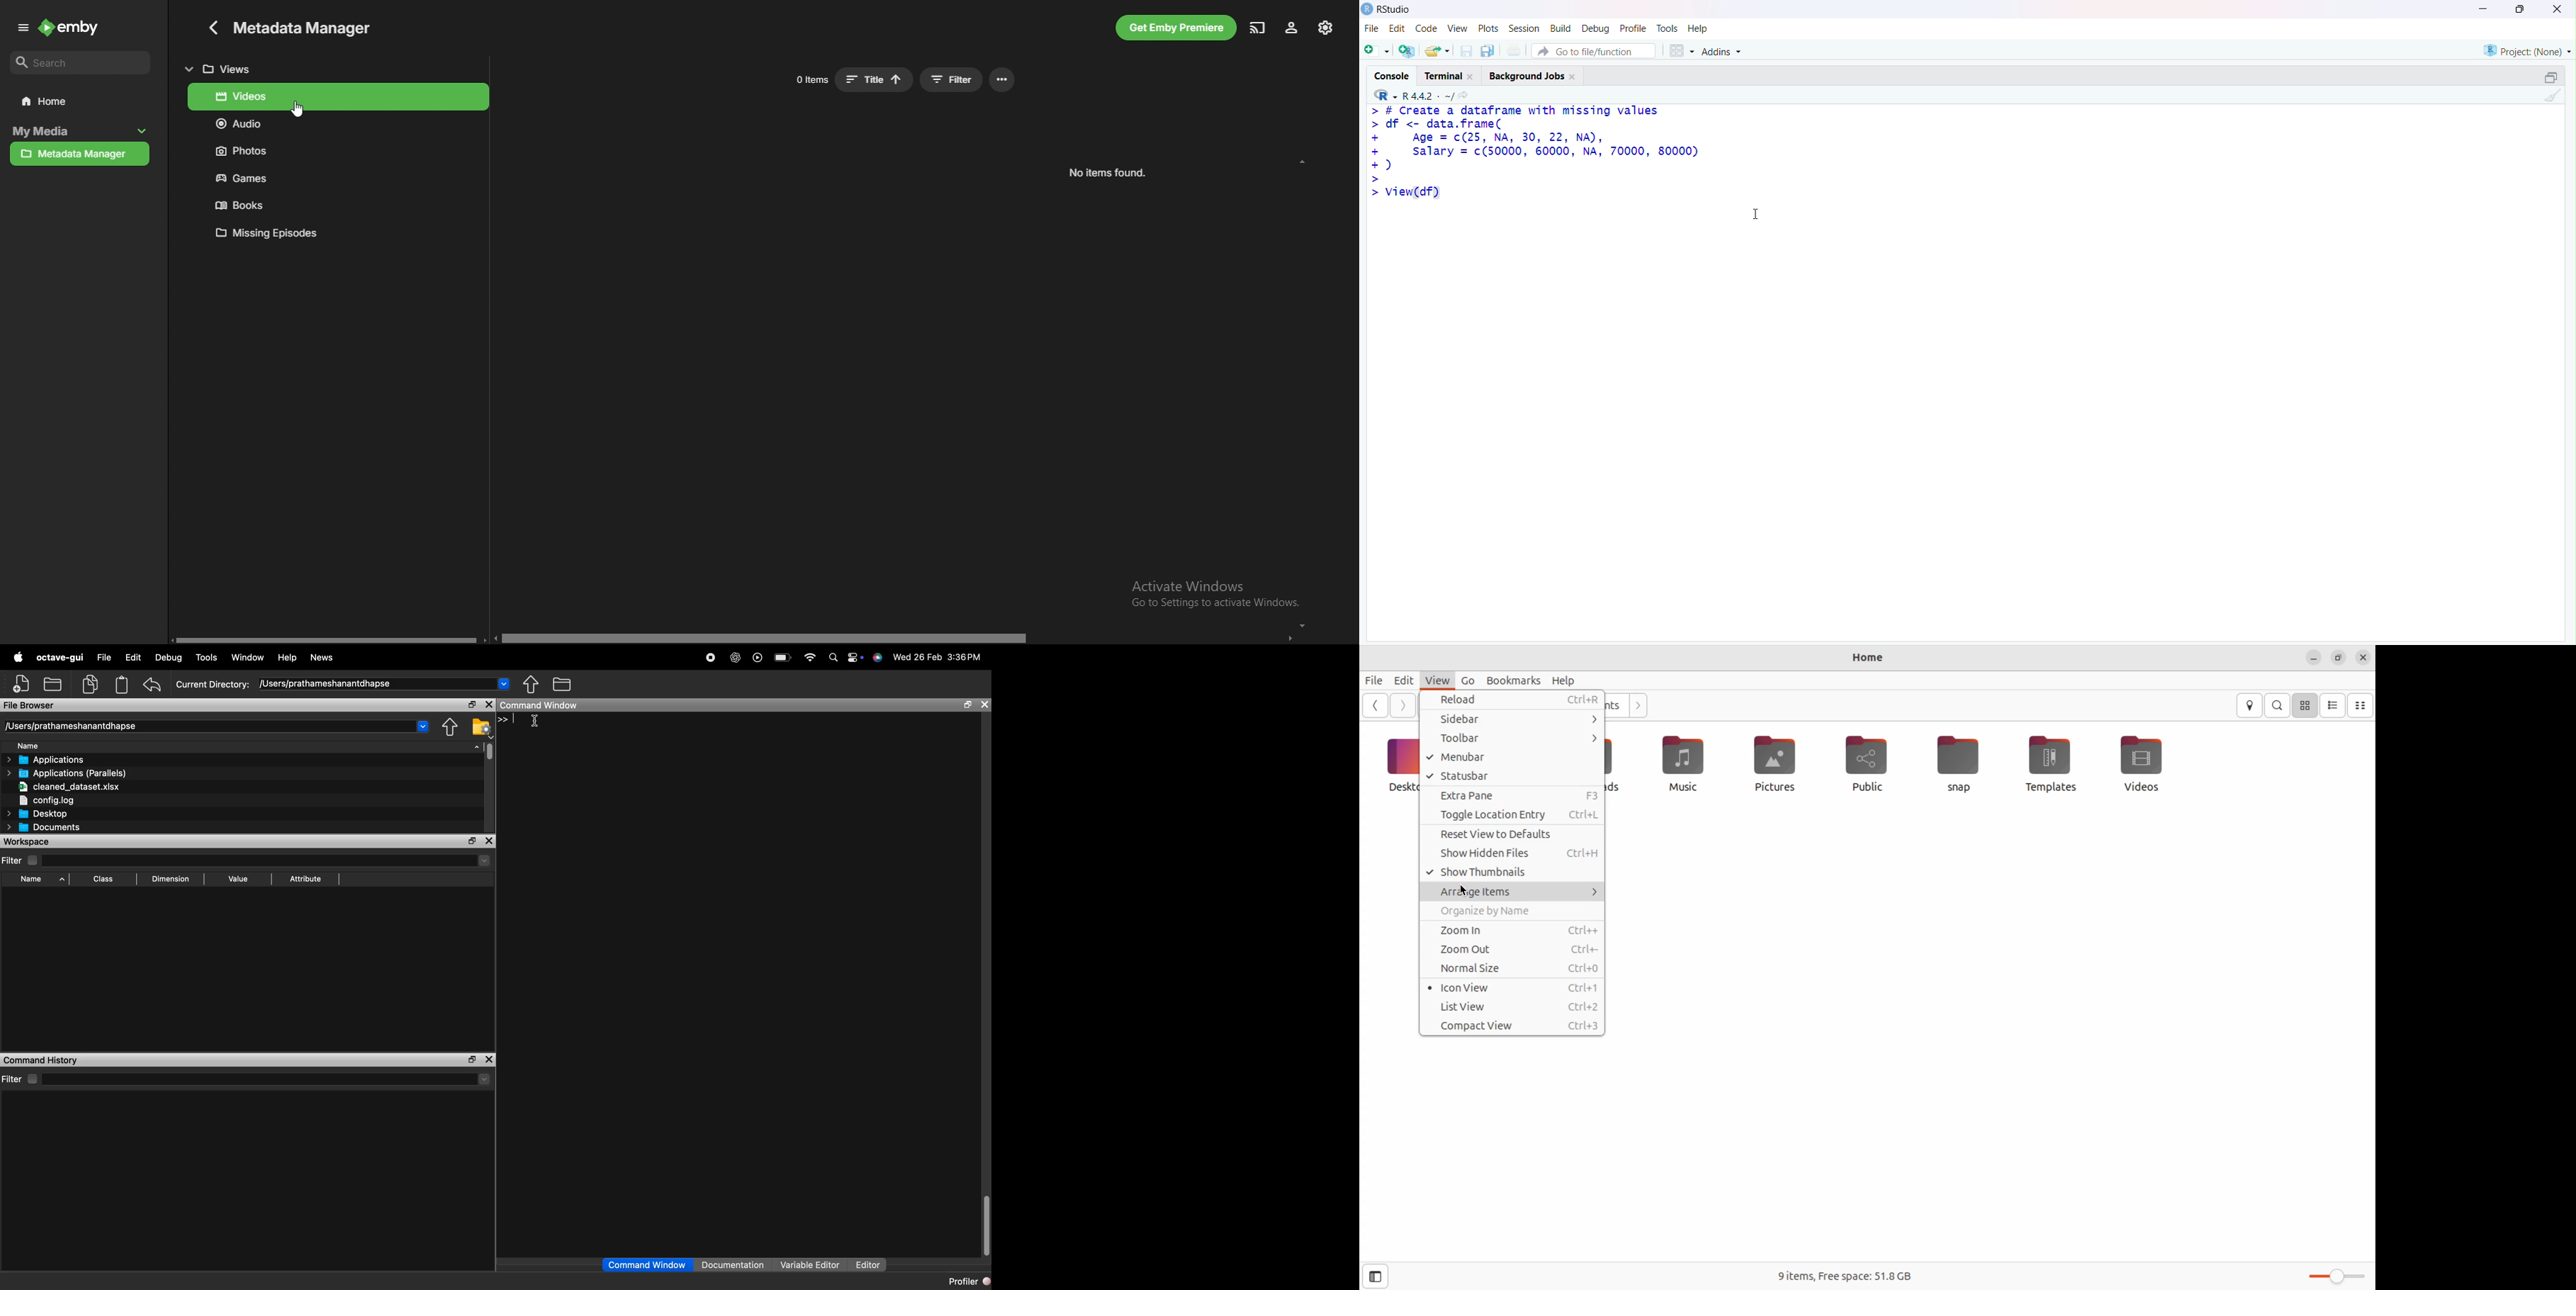 The width and height of the screenshot is (2576, 1316). I want to click on View, so click(1456, 29).